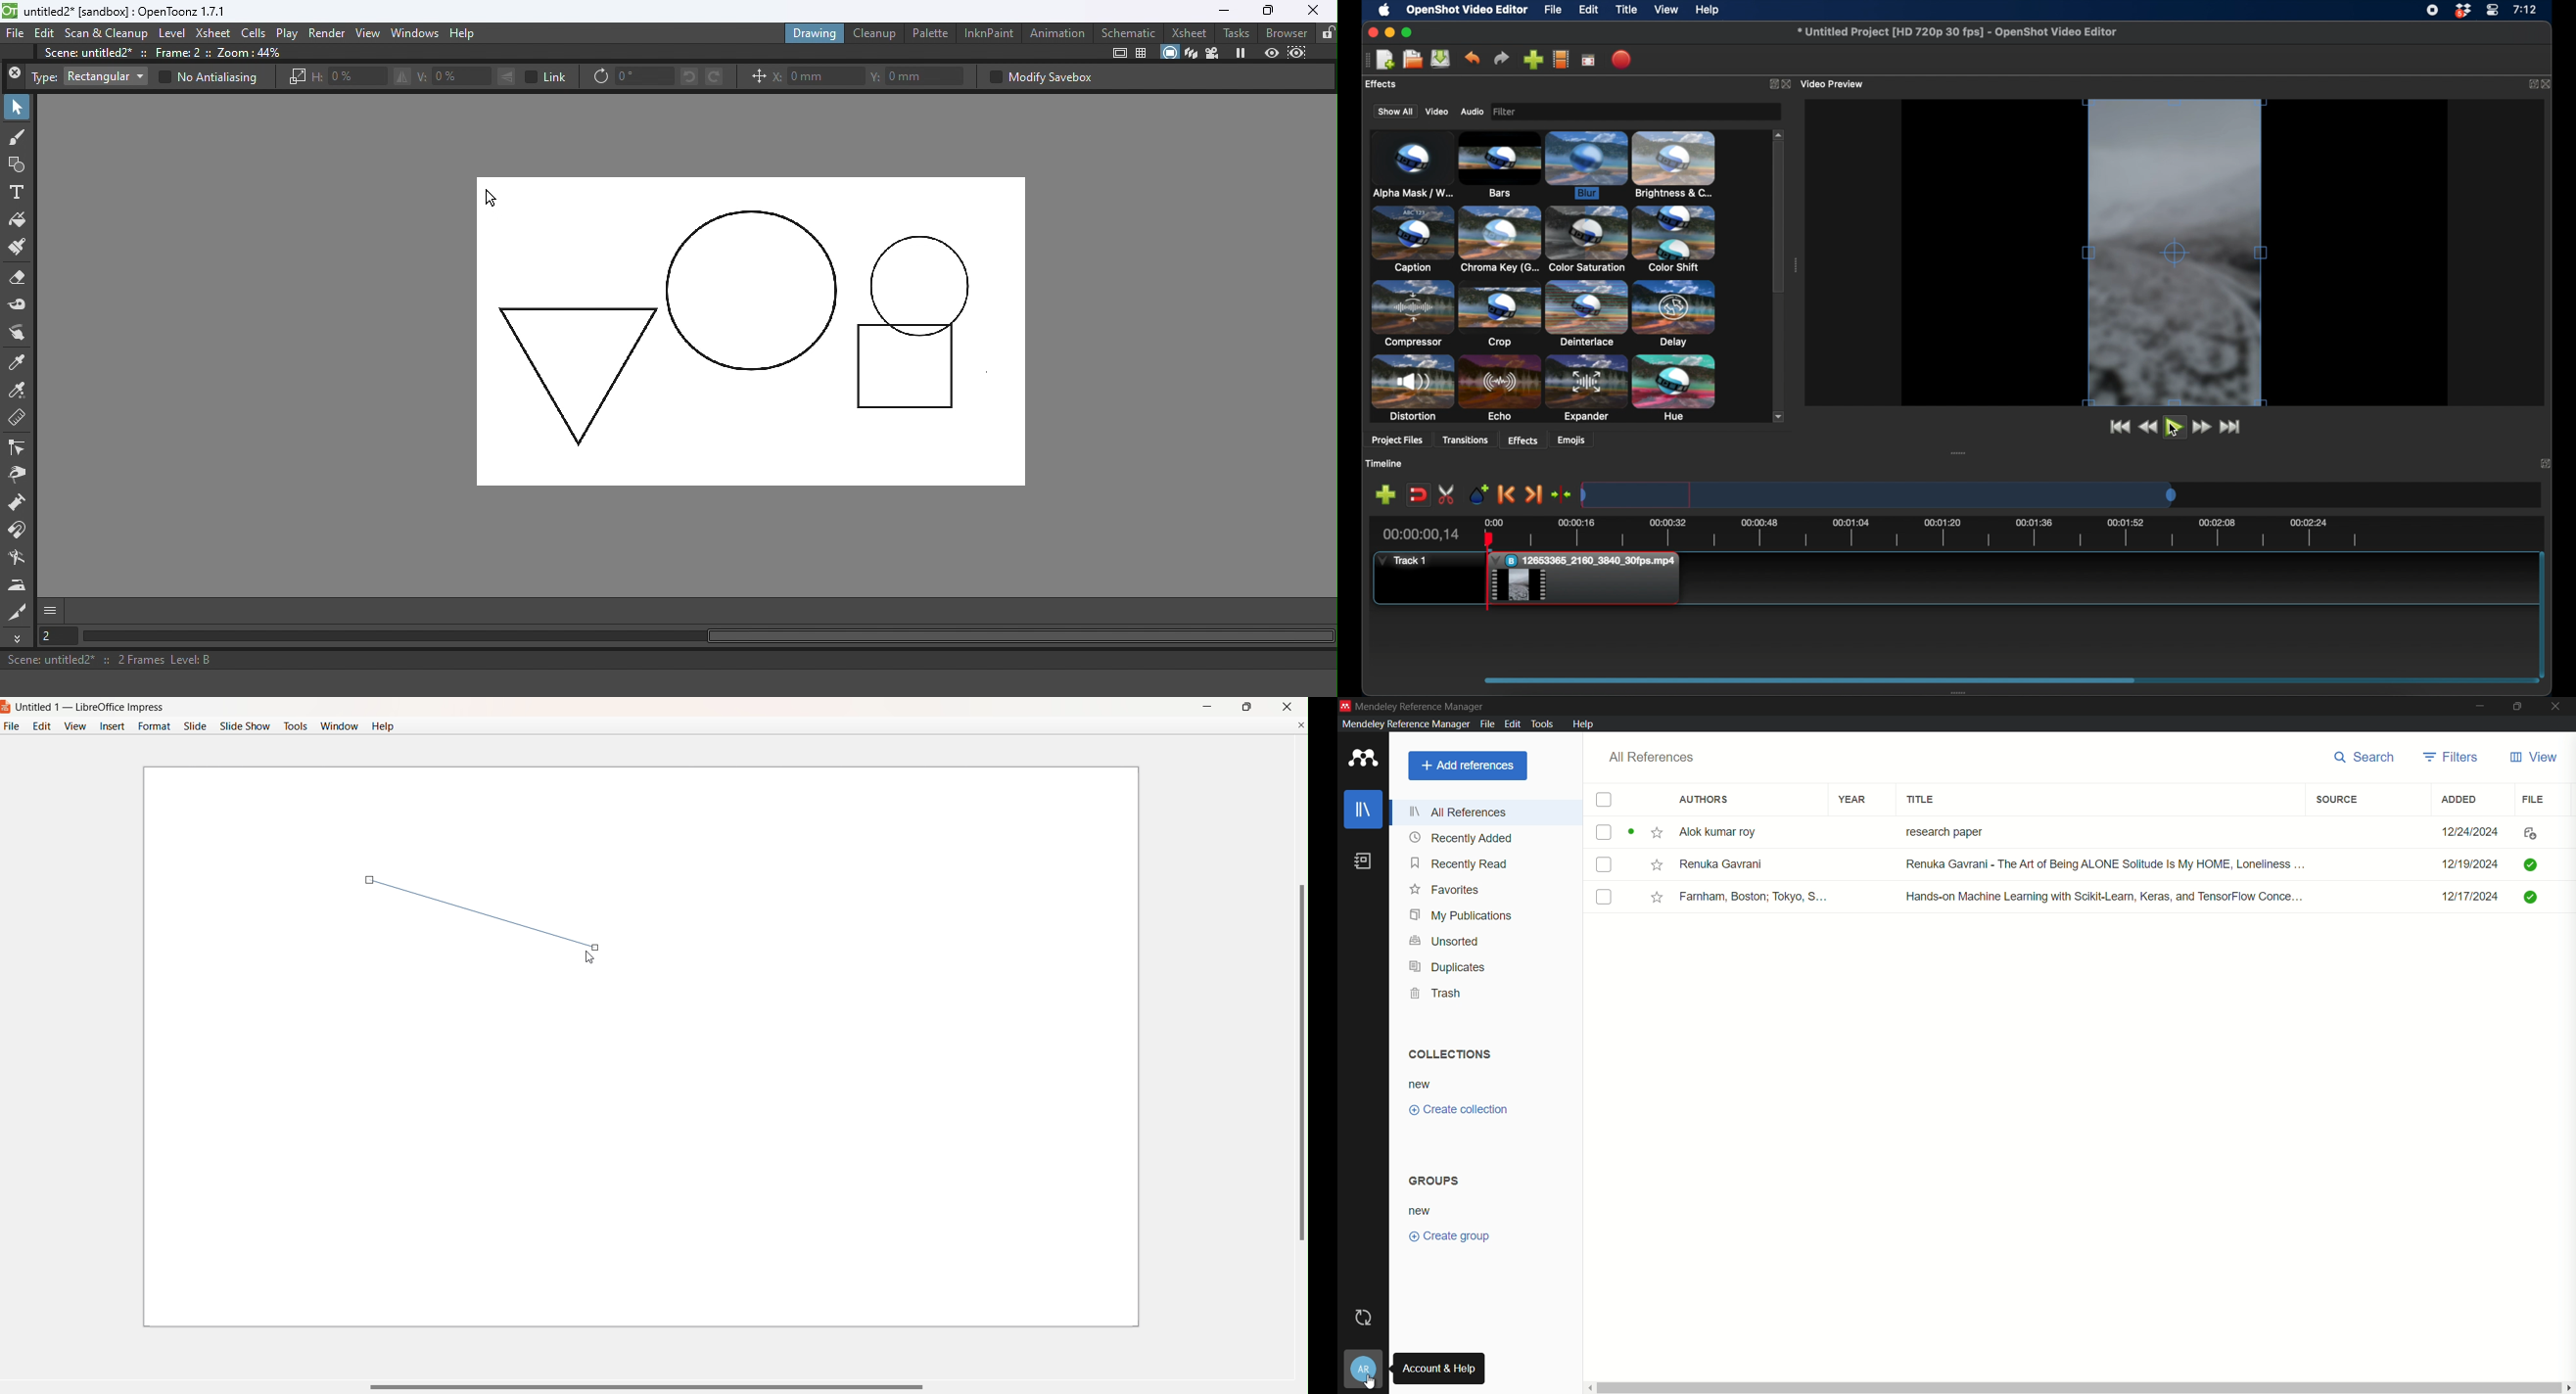 The image size is (2576, 1400). Describe the element at coordinates (1922, 800) in the screenshot. I see `title` at that location.